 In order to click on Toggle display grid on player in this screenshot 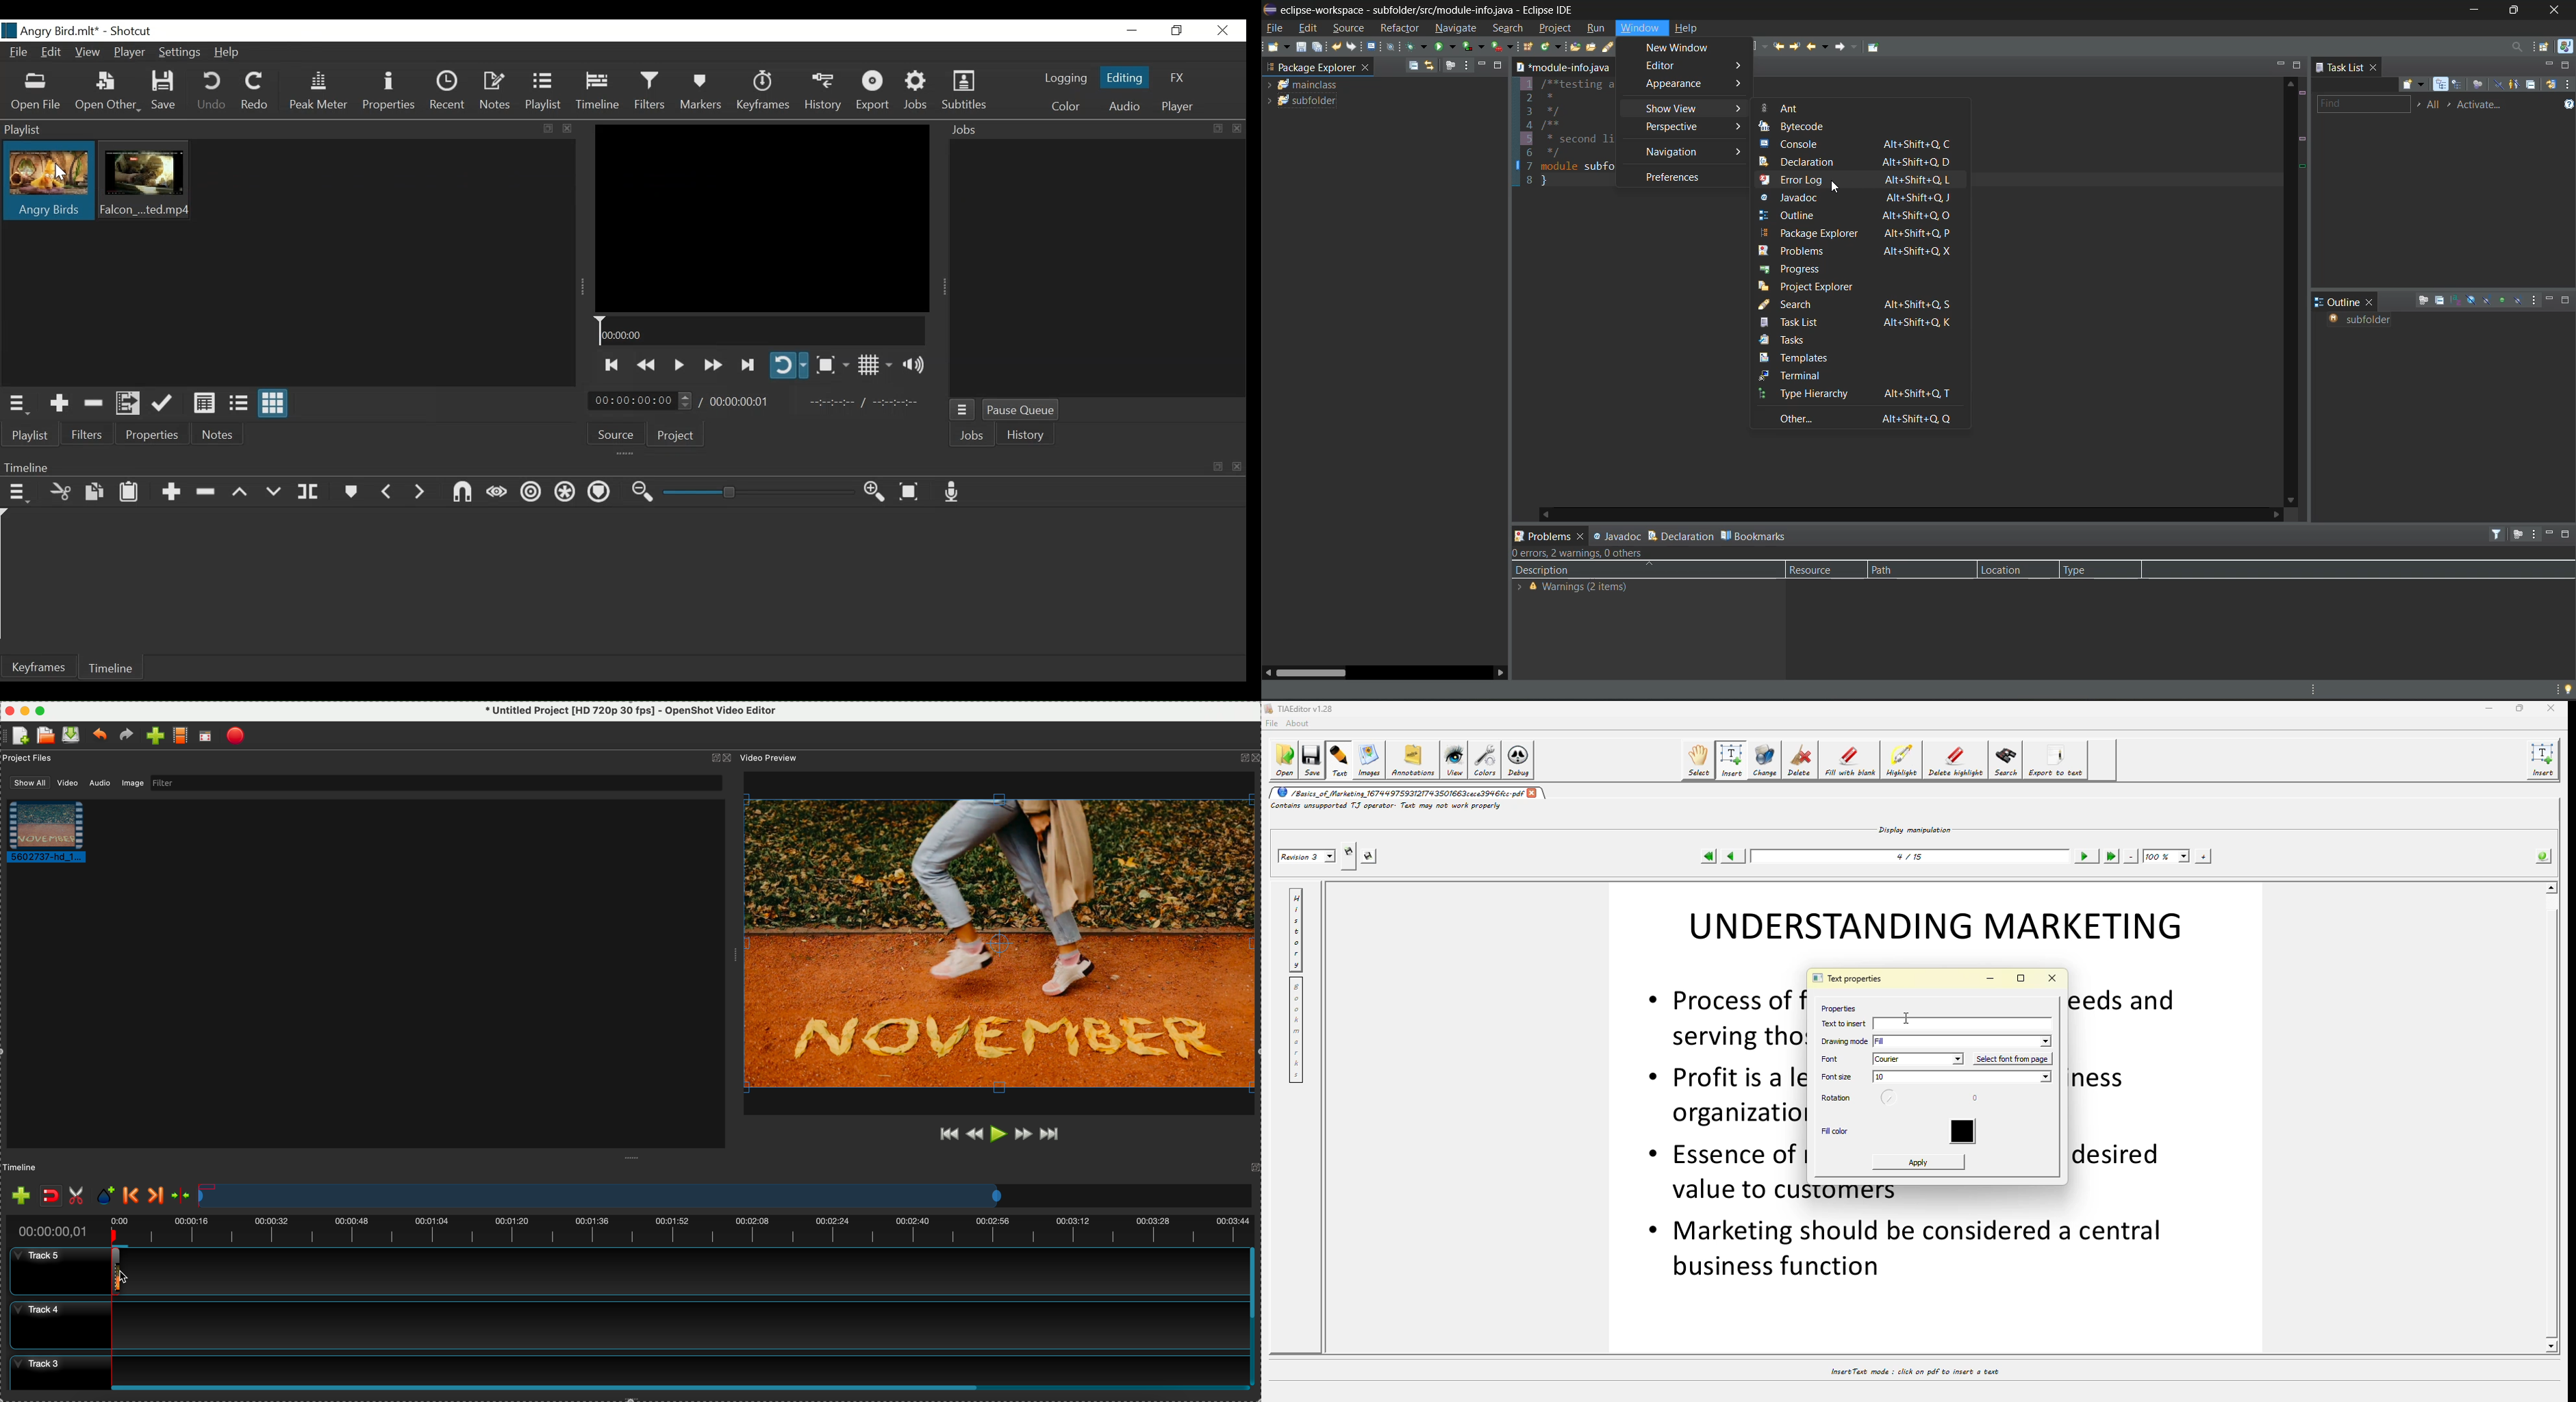, I will do `click(874, 365)`.